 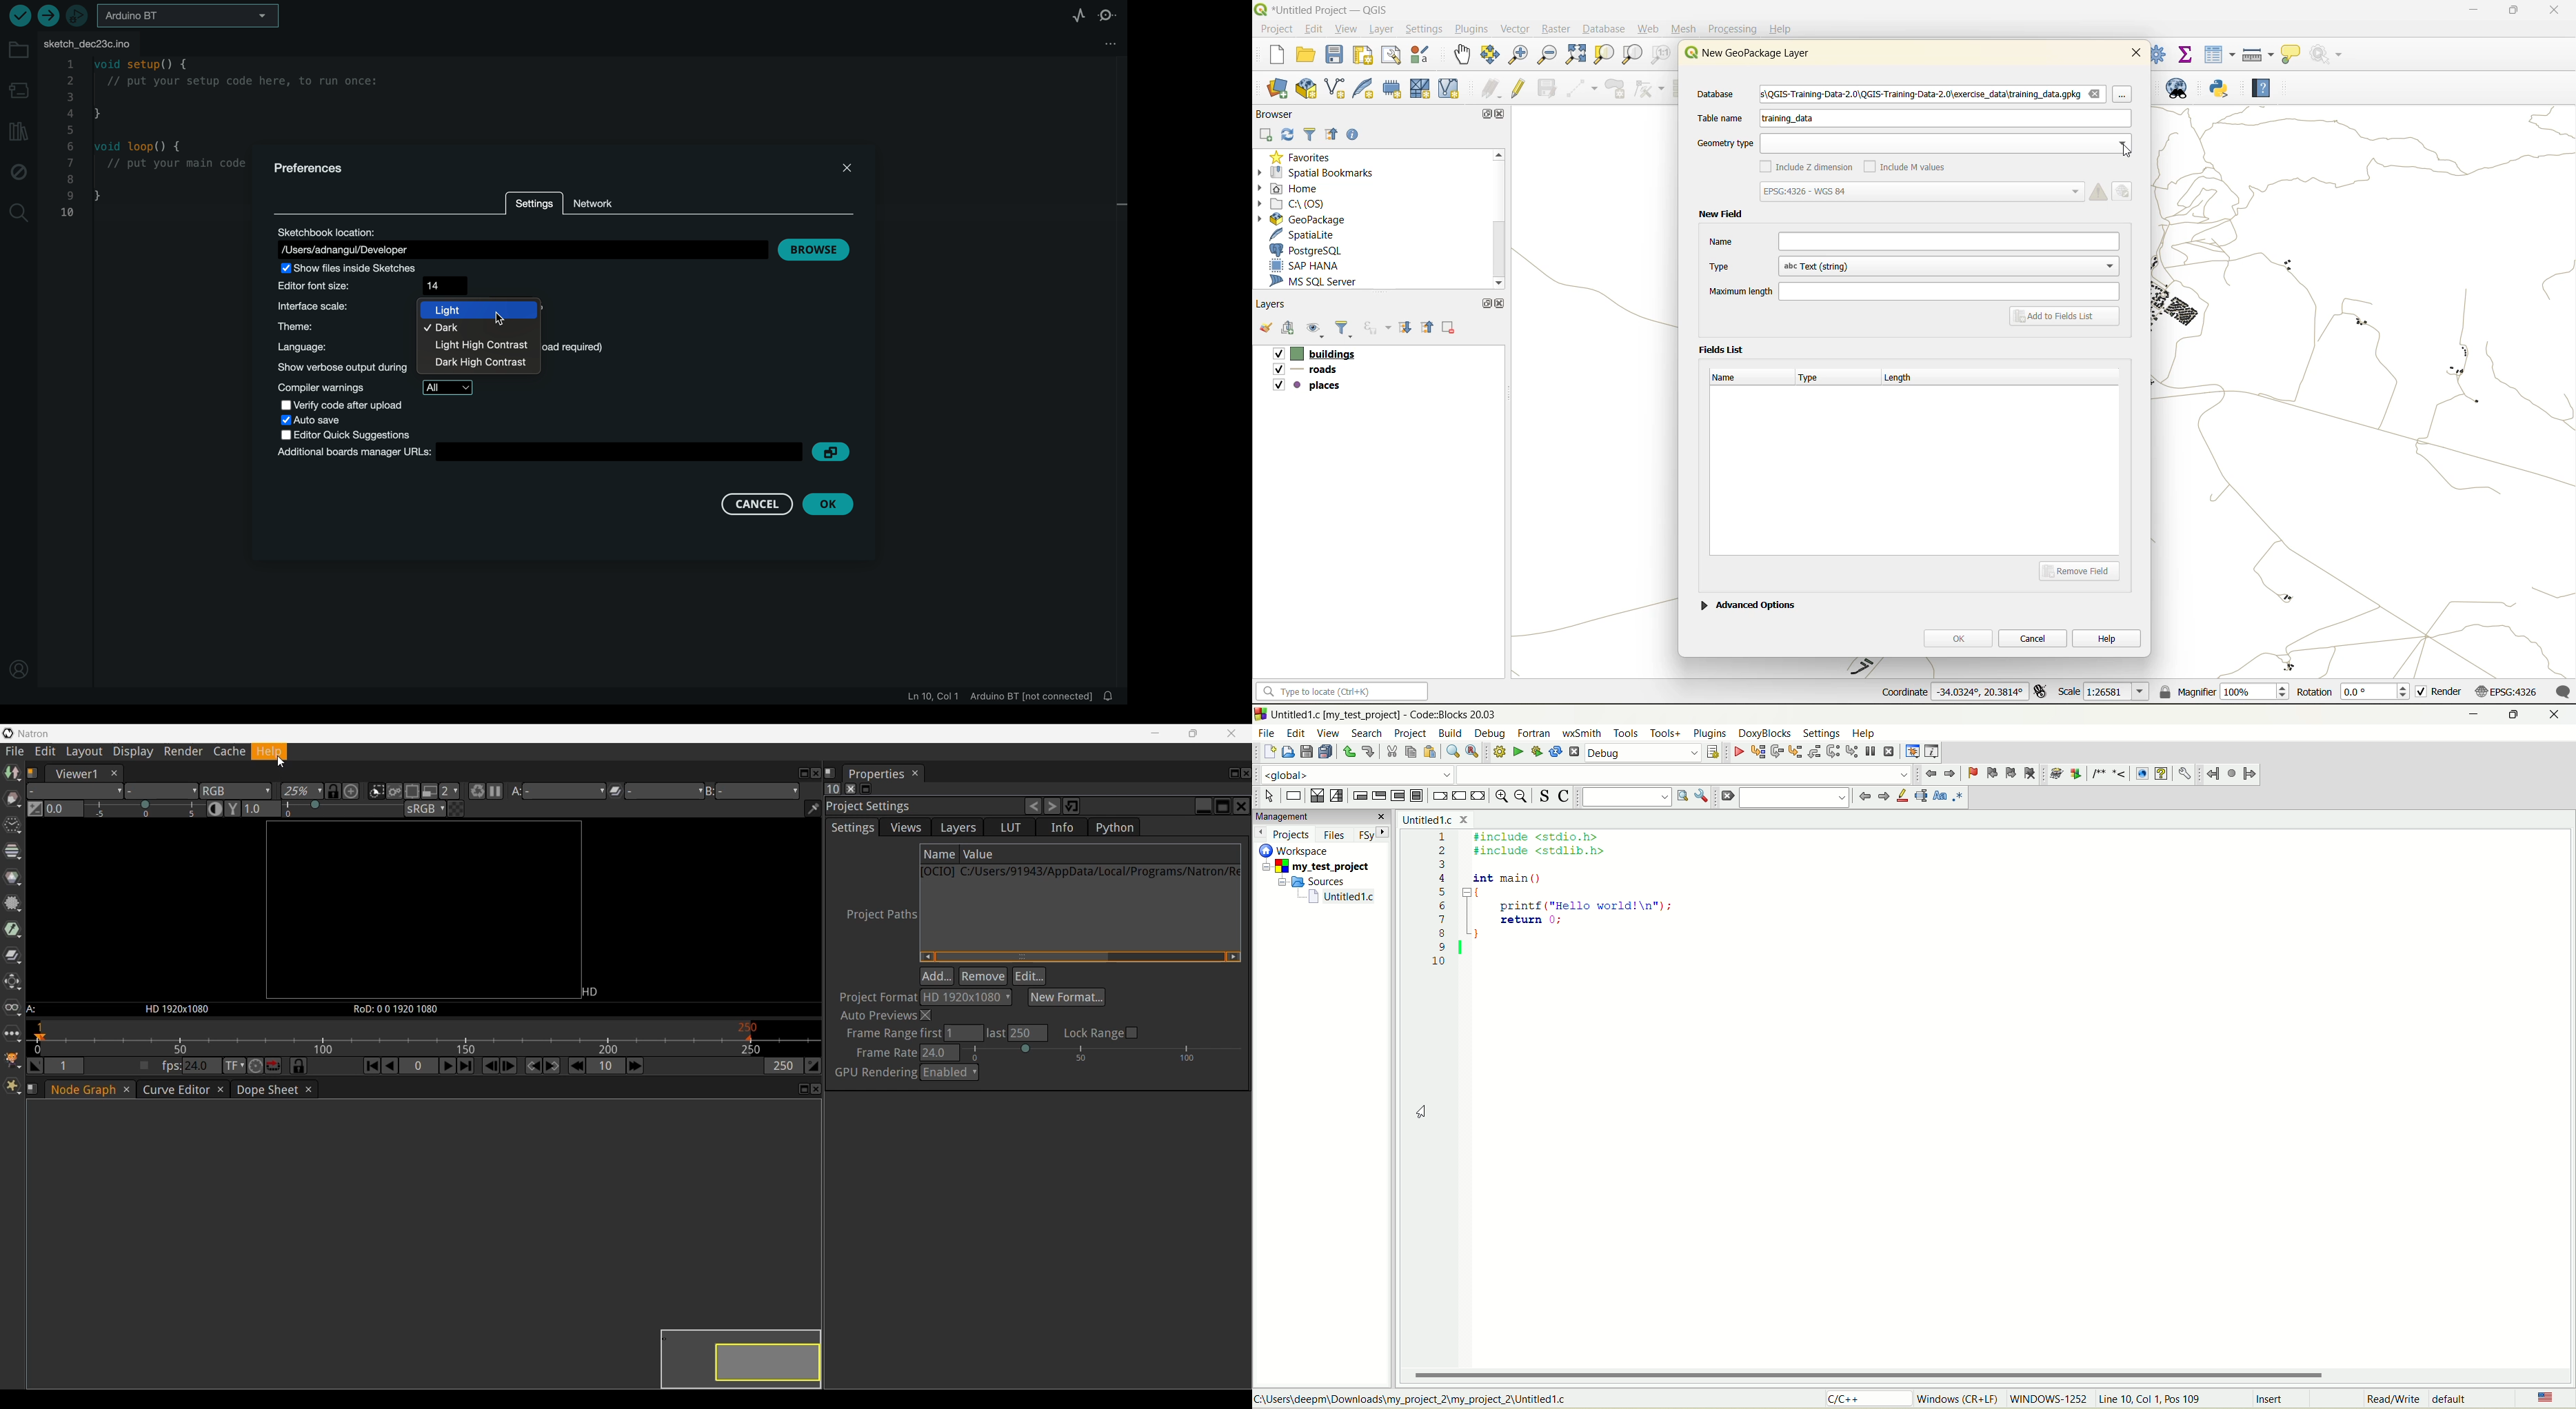 What do you see at coordinates (1502, 796) in the screenshot?
I see `zoom in` at bounding box center [1502, 796].